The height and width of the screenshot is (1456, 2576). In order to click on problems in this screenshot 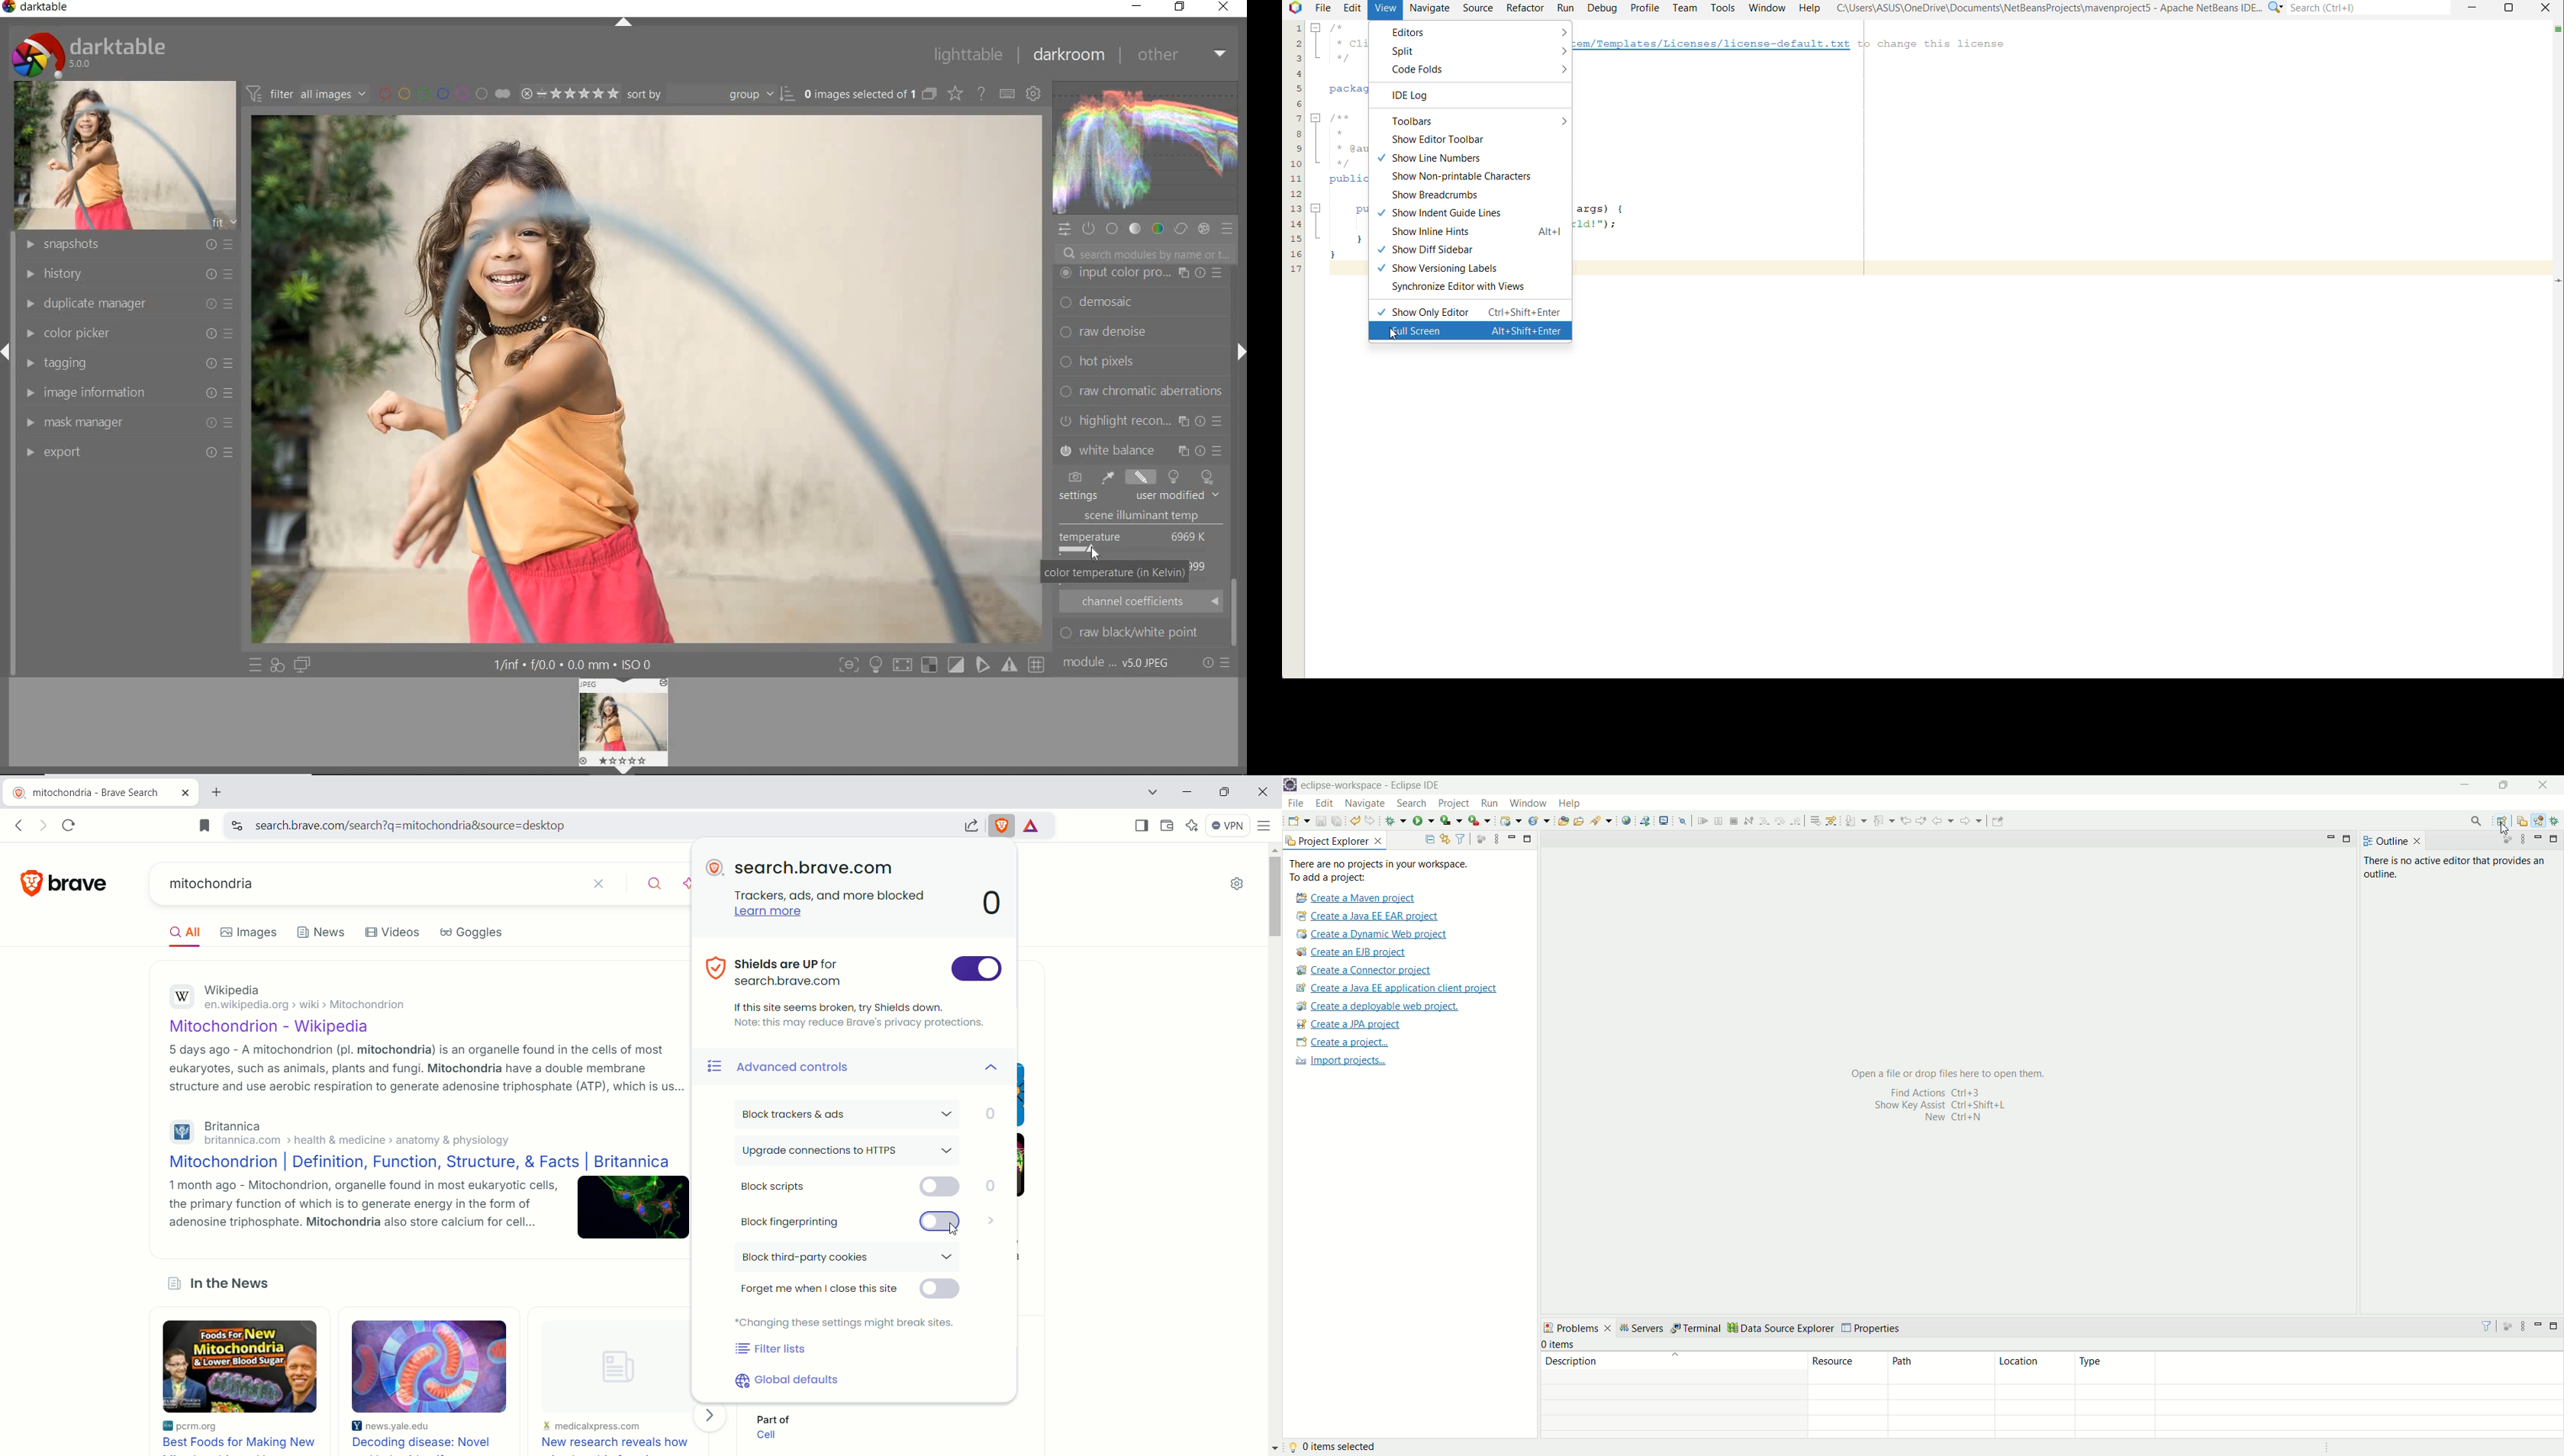, I will do `click(1579, 1330)`.